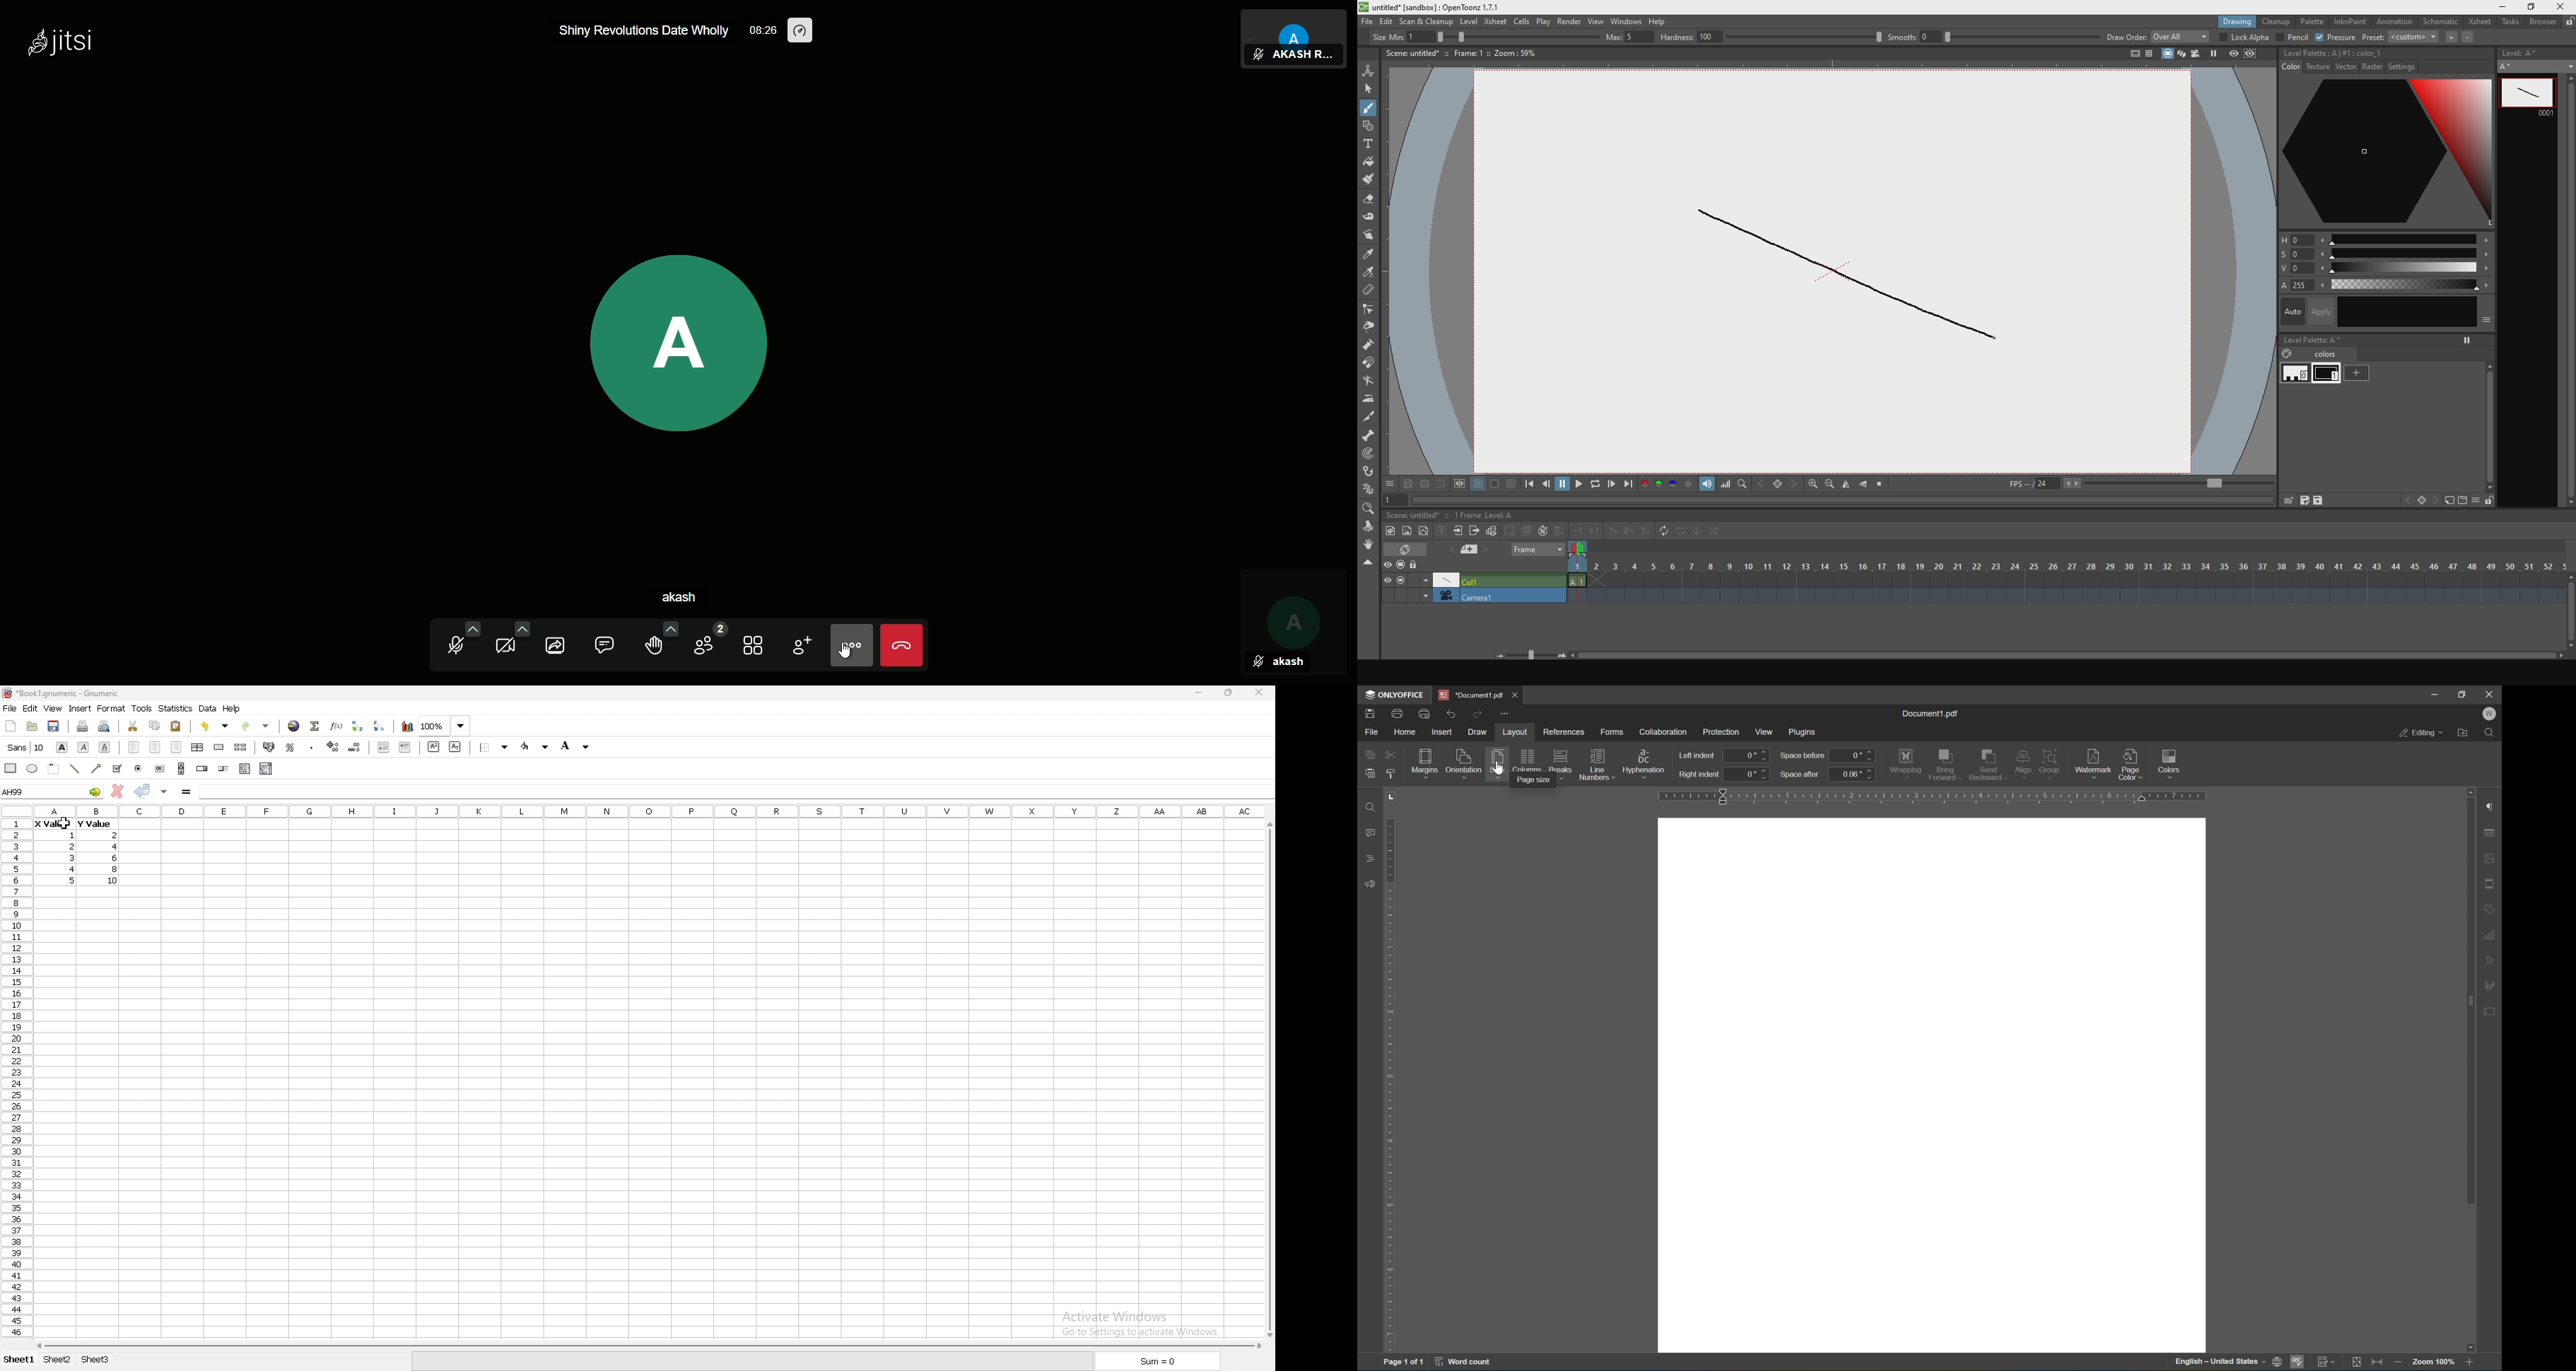 This screenshot has width=2576, height=1372. Describe the element at coordinates (2421, 733) in the screenshot. I see `editing` at that location.